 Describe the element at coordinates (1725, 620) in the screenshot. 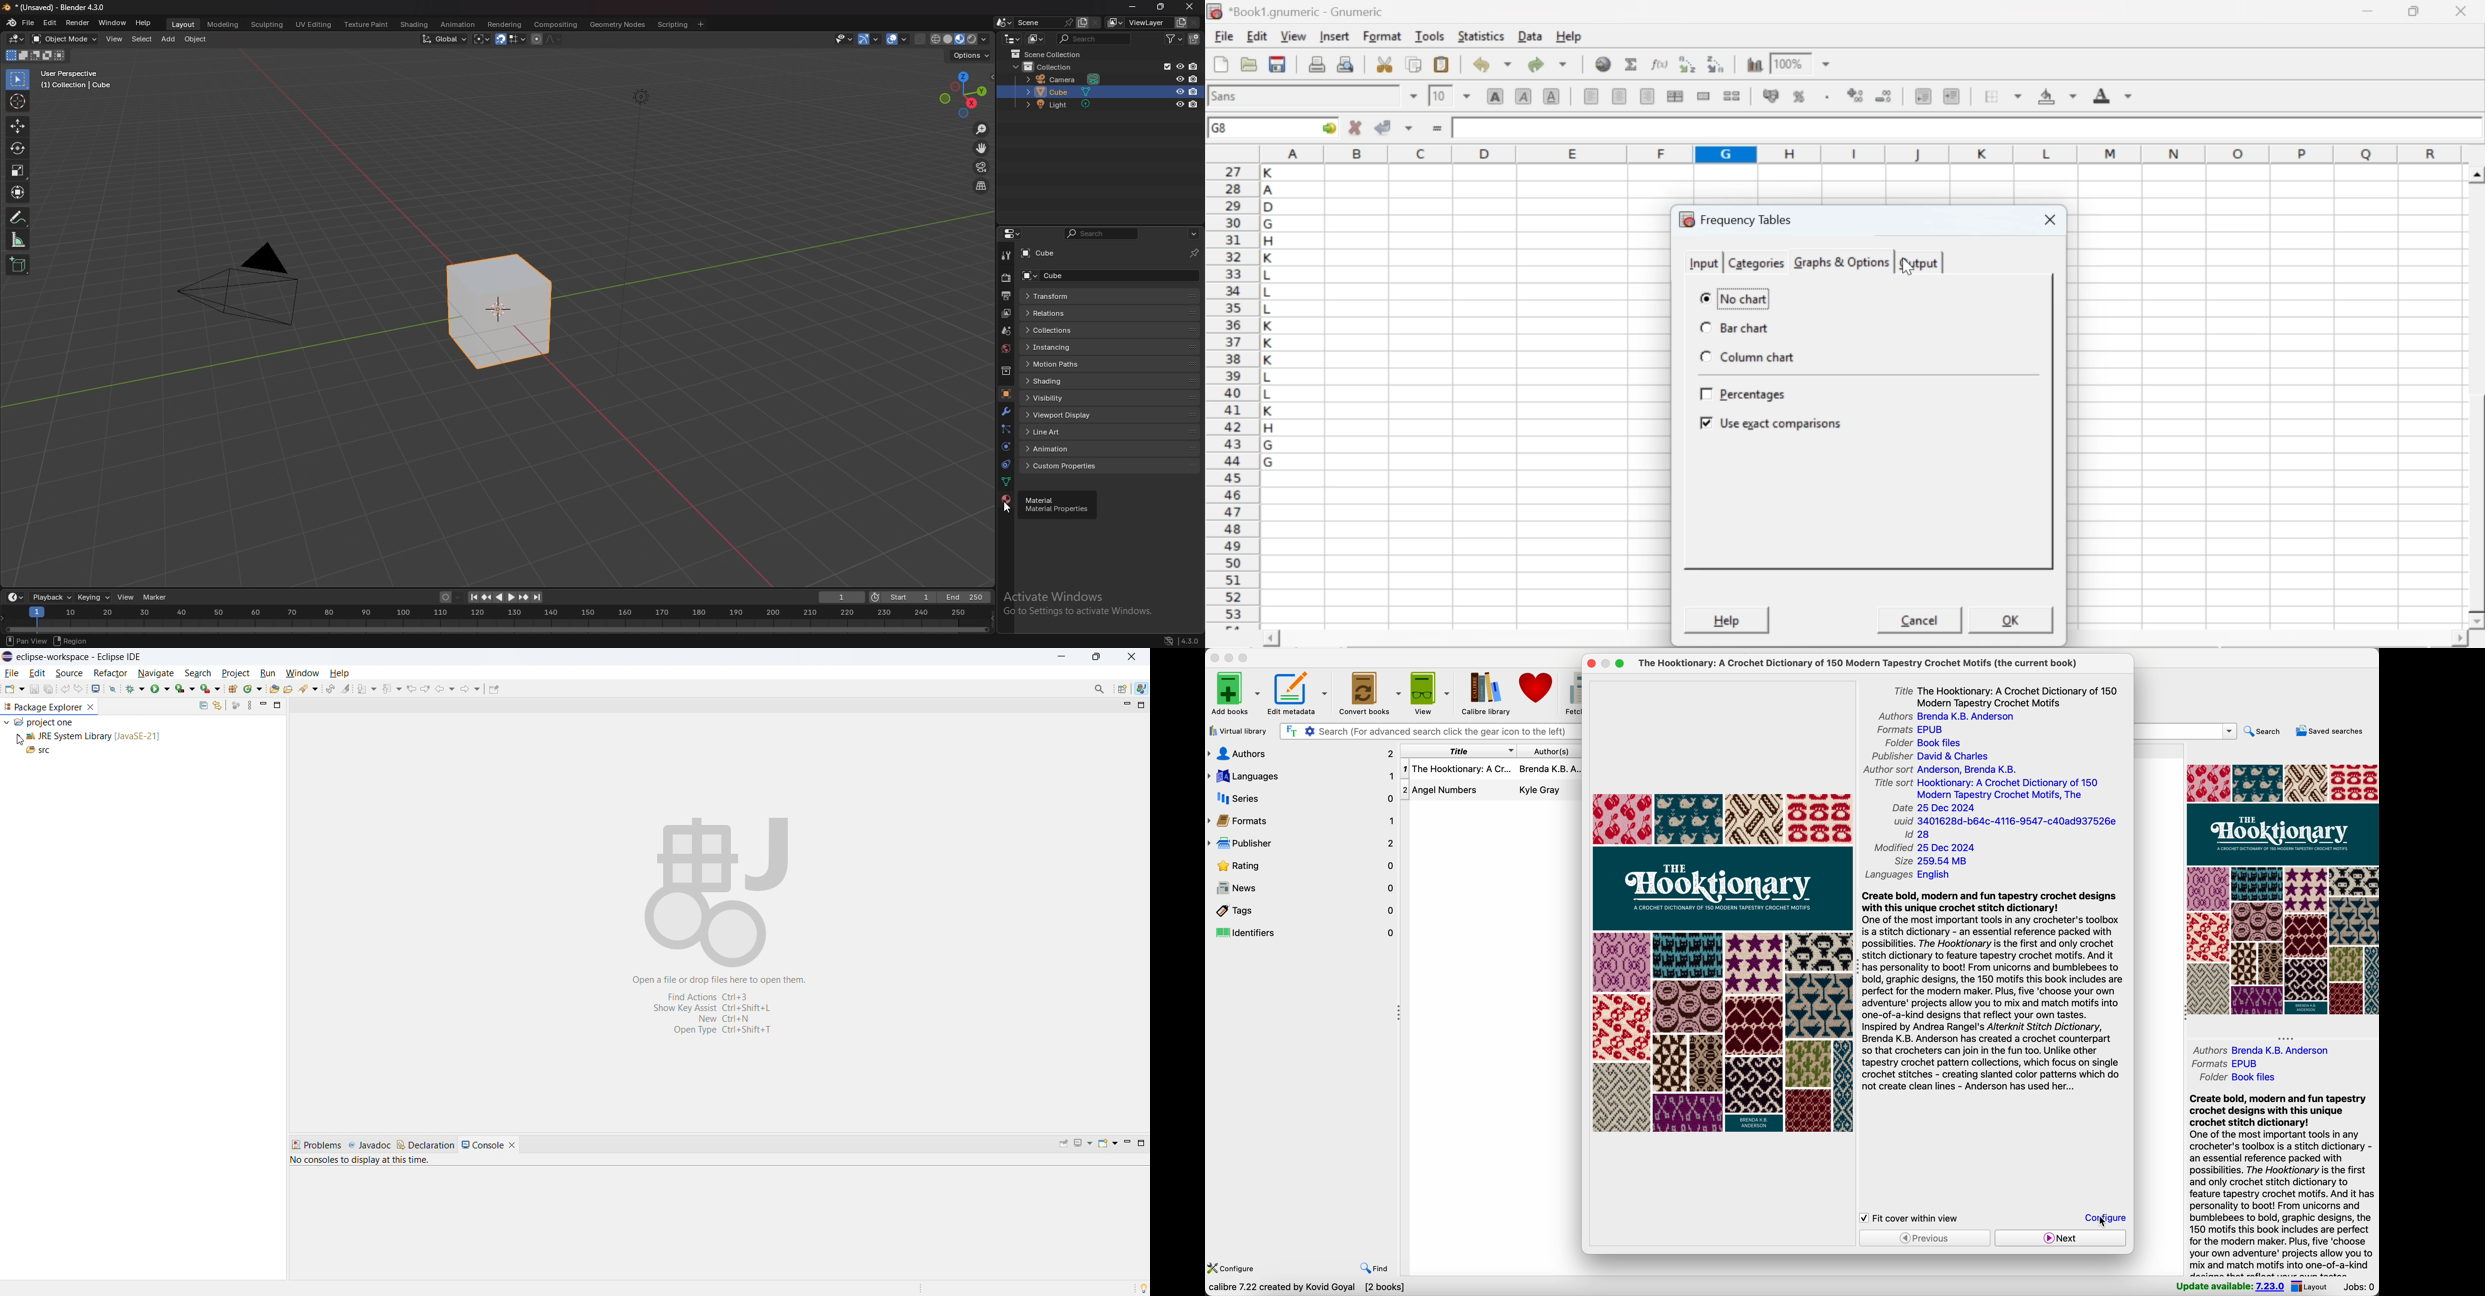

I see `Help` at that location.